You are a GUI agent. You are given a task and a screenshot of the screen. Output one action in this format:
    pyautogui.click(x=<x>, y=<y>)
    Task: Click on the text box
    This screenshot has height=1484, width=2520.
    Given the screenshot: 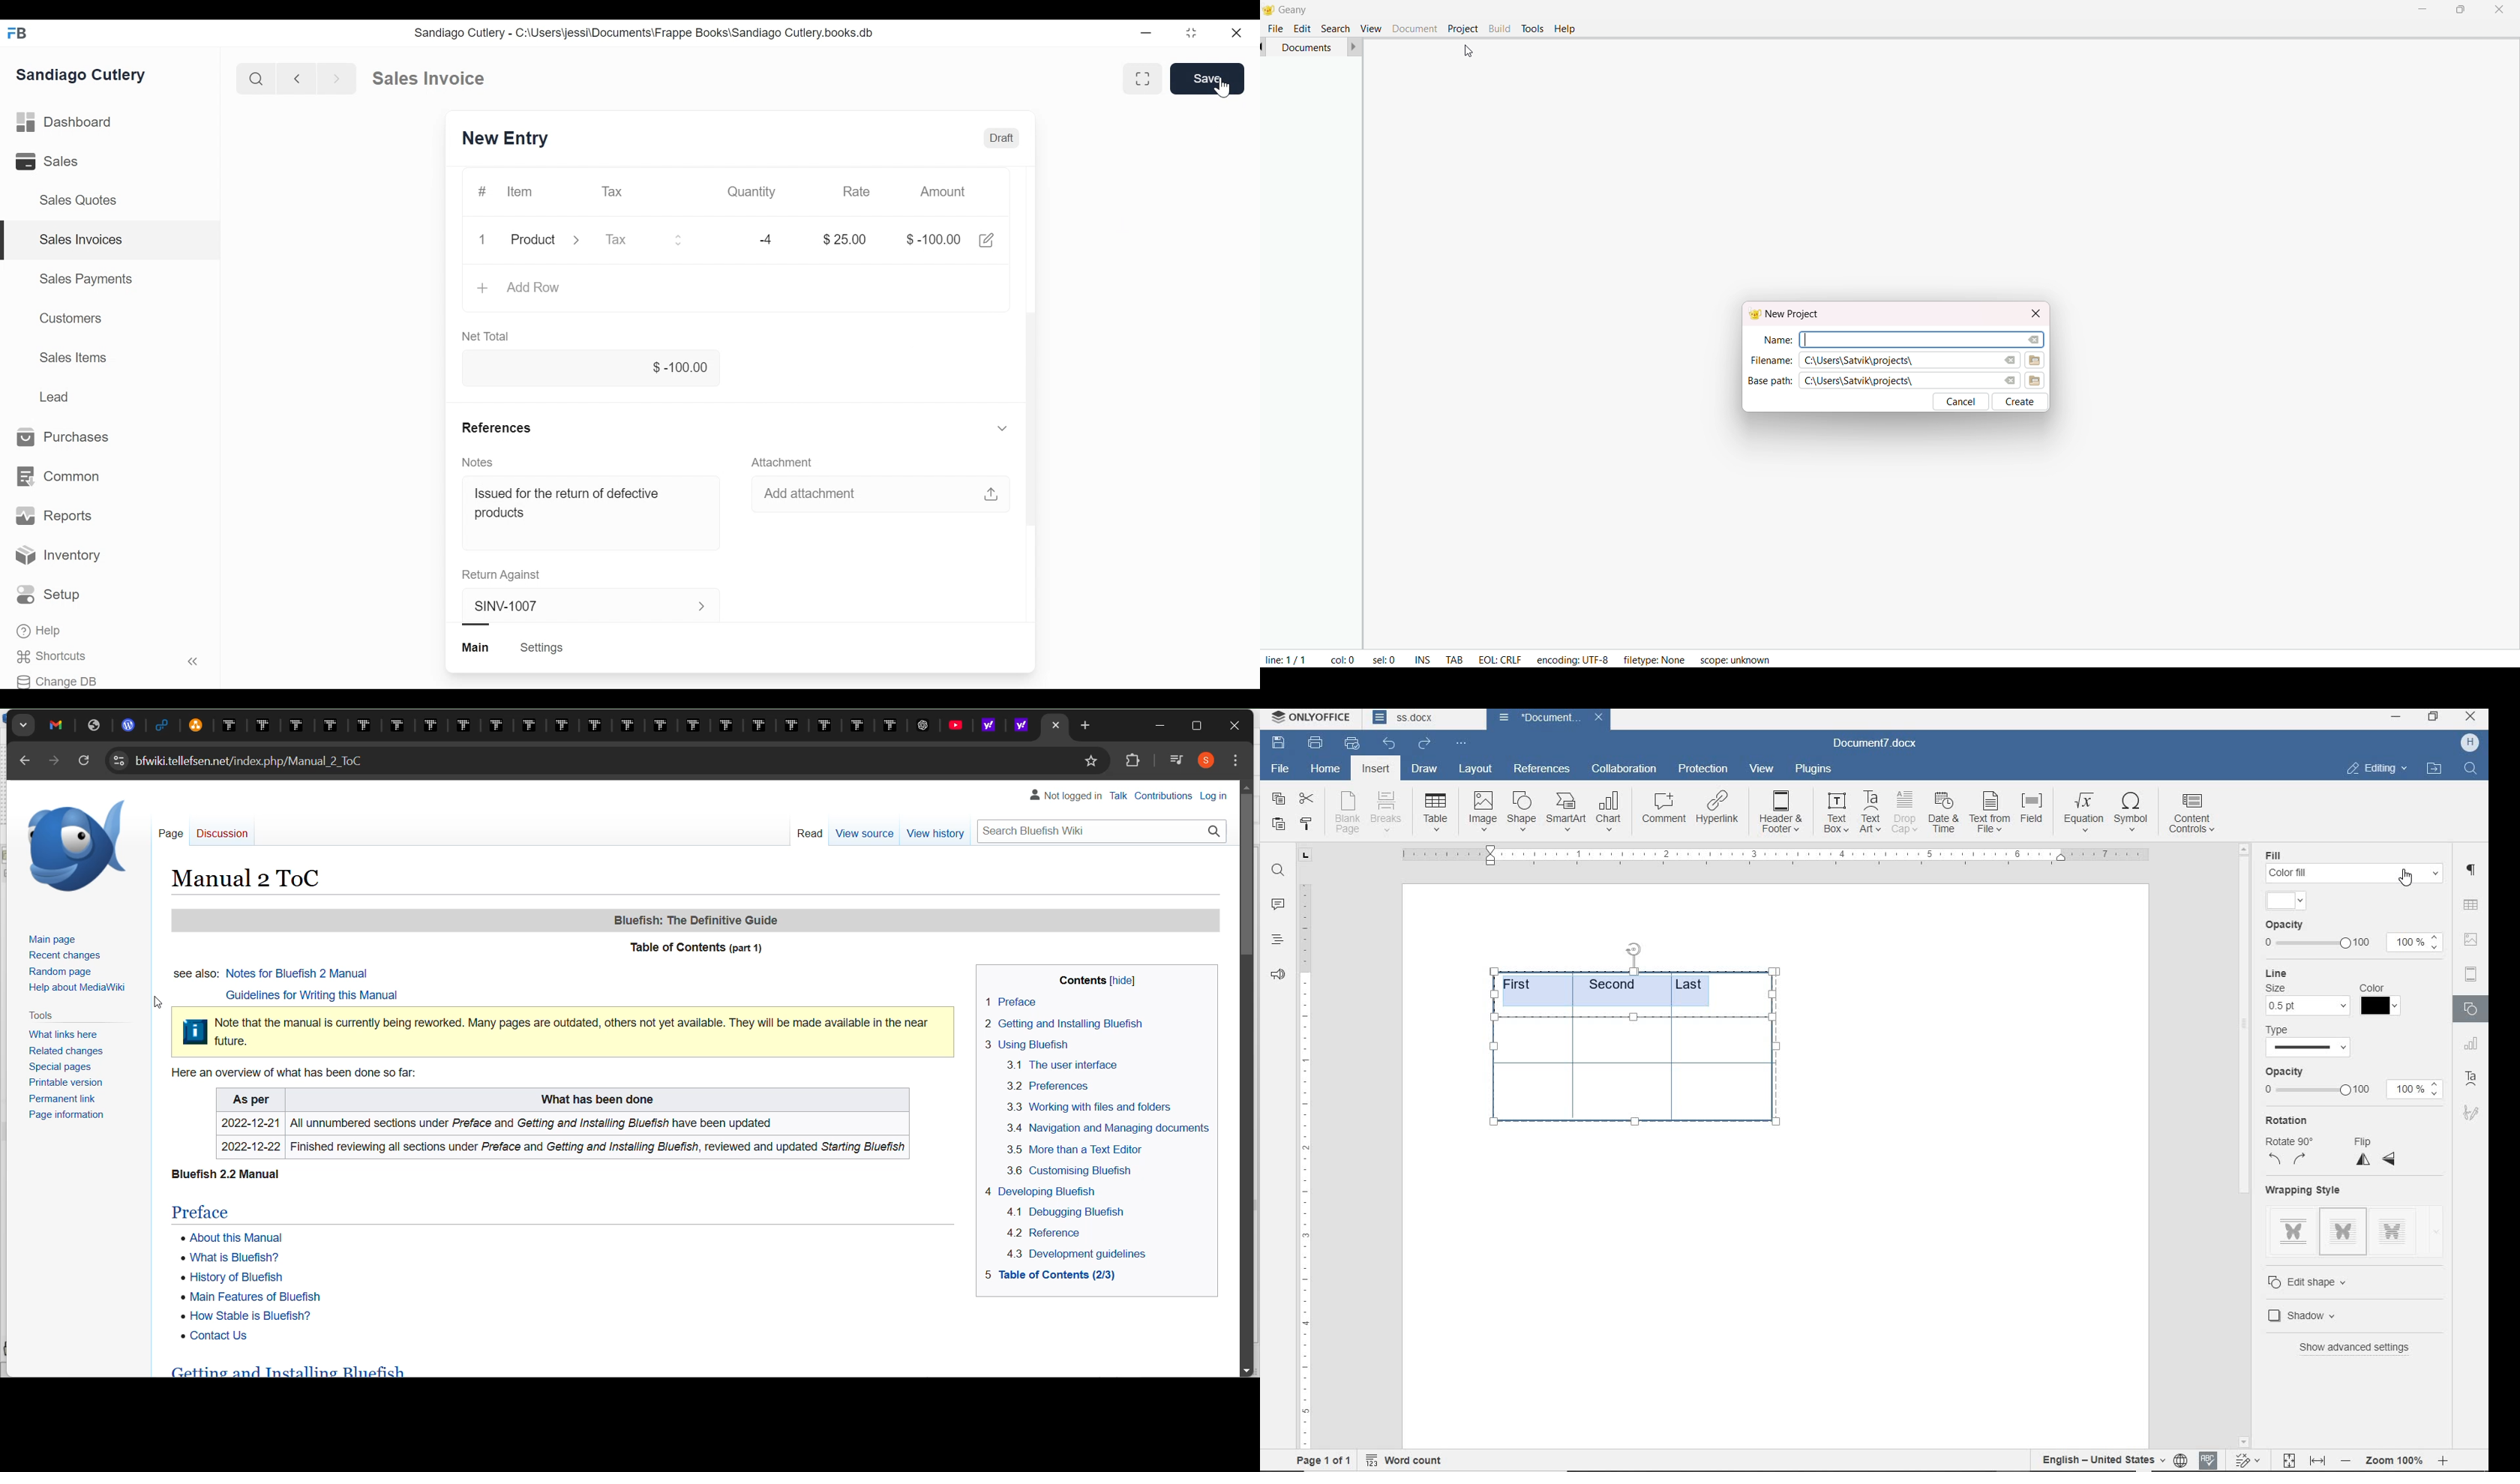 What is the action you would take?
    pyautogui.click(x=1835, y=812)
    